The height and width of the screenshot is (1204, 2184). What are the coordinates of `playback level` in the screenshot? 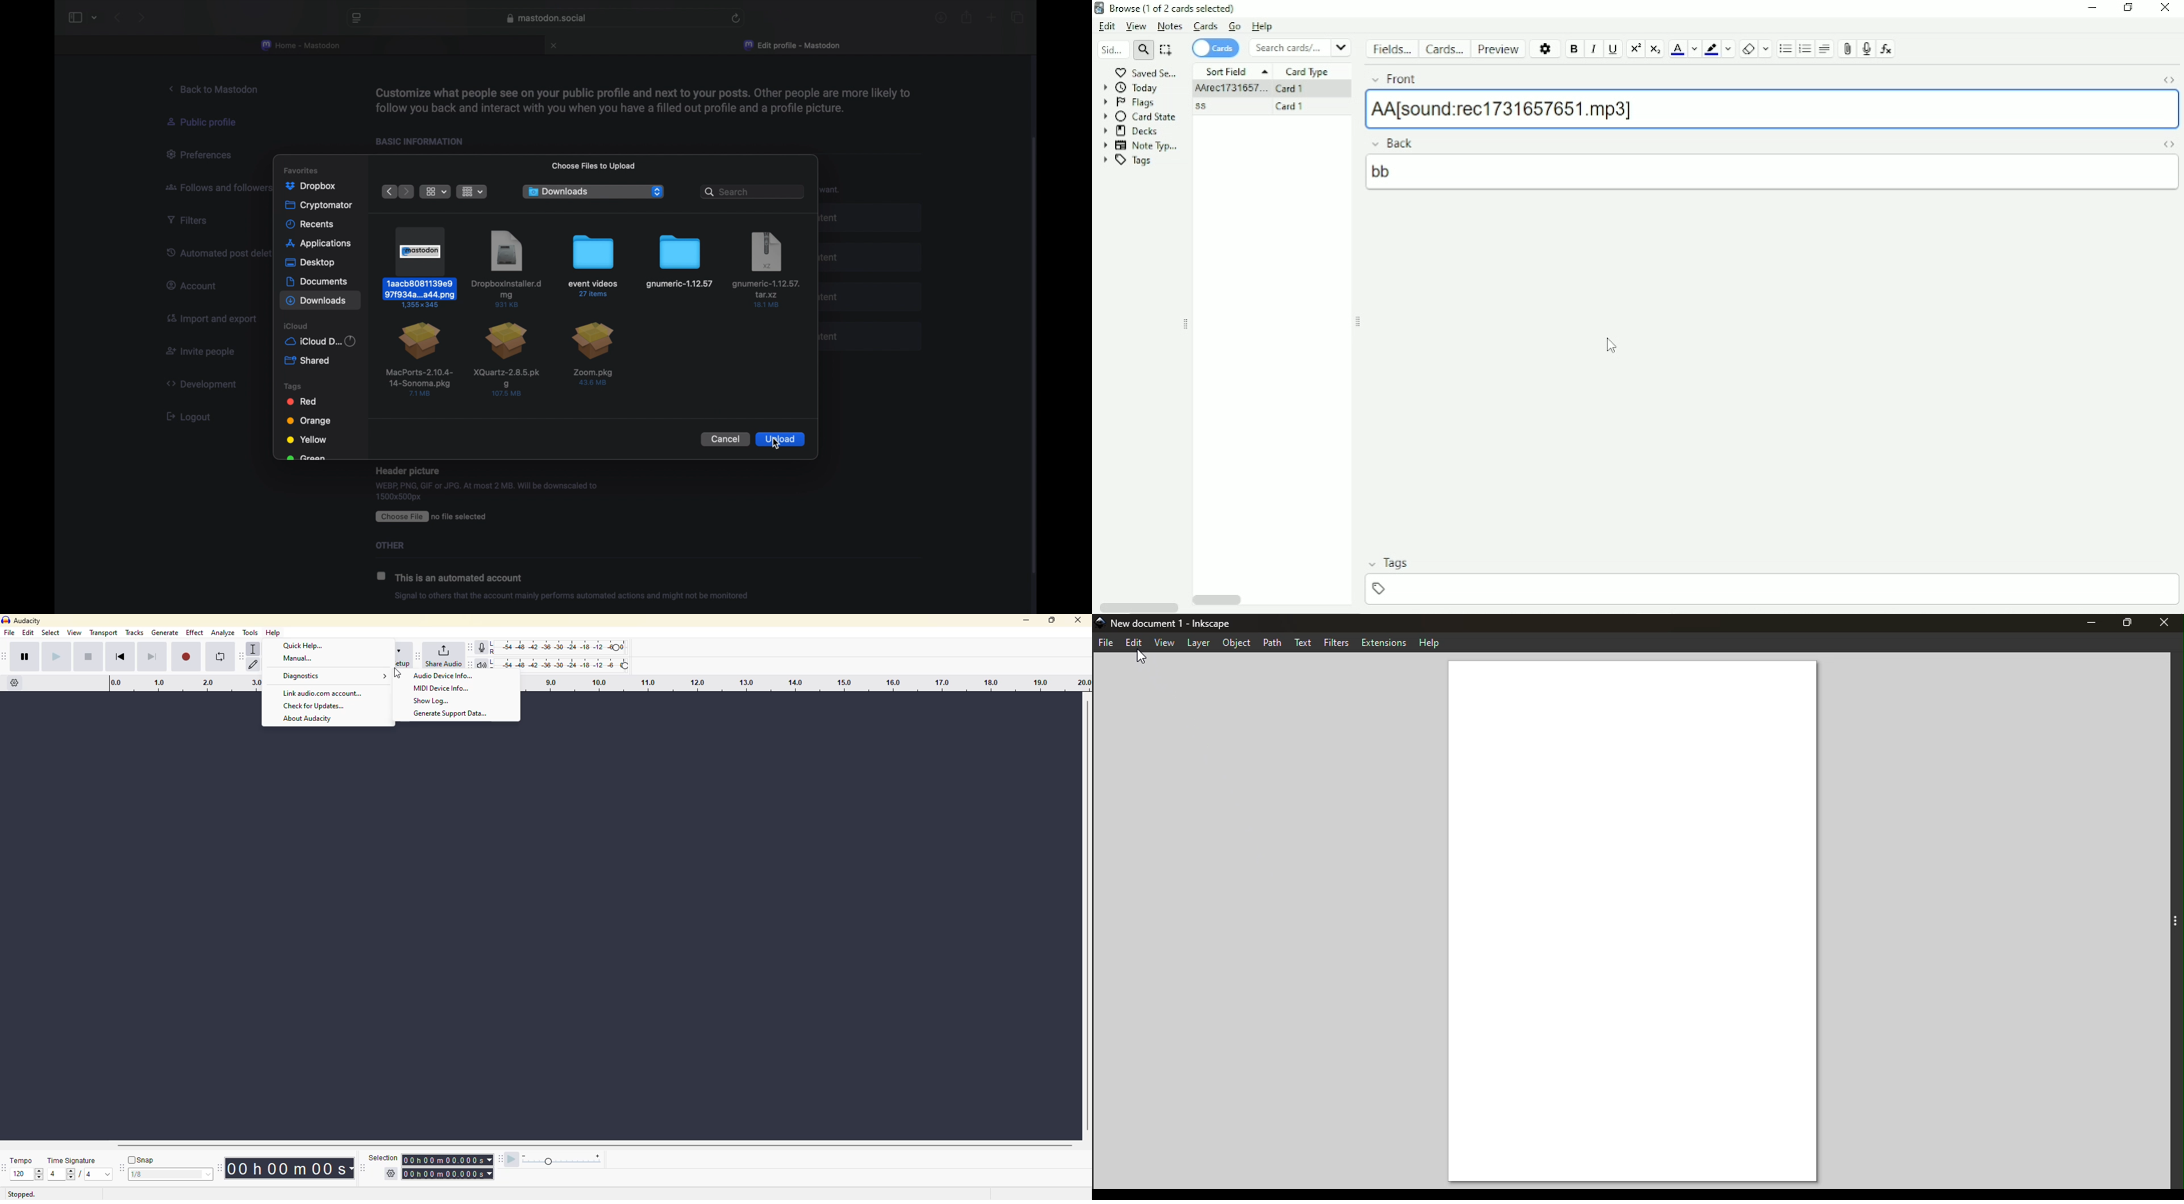 It's located at (566, 663).